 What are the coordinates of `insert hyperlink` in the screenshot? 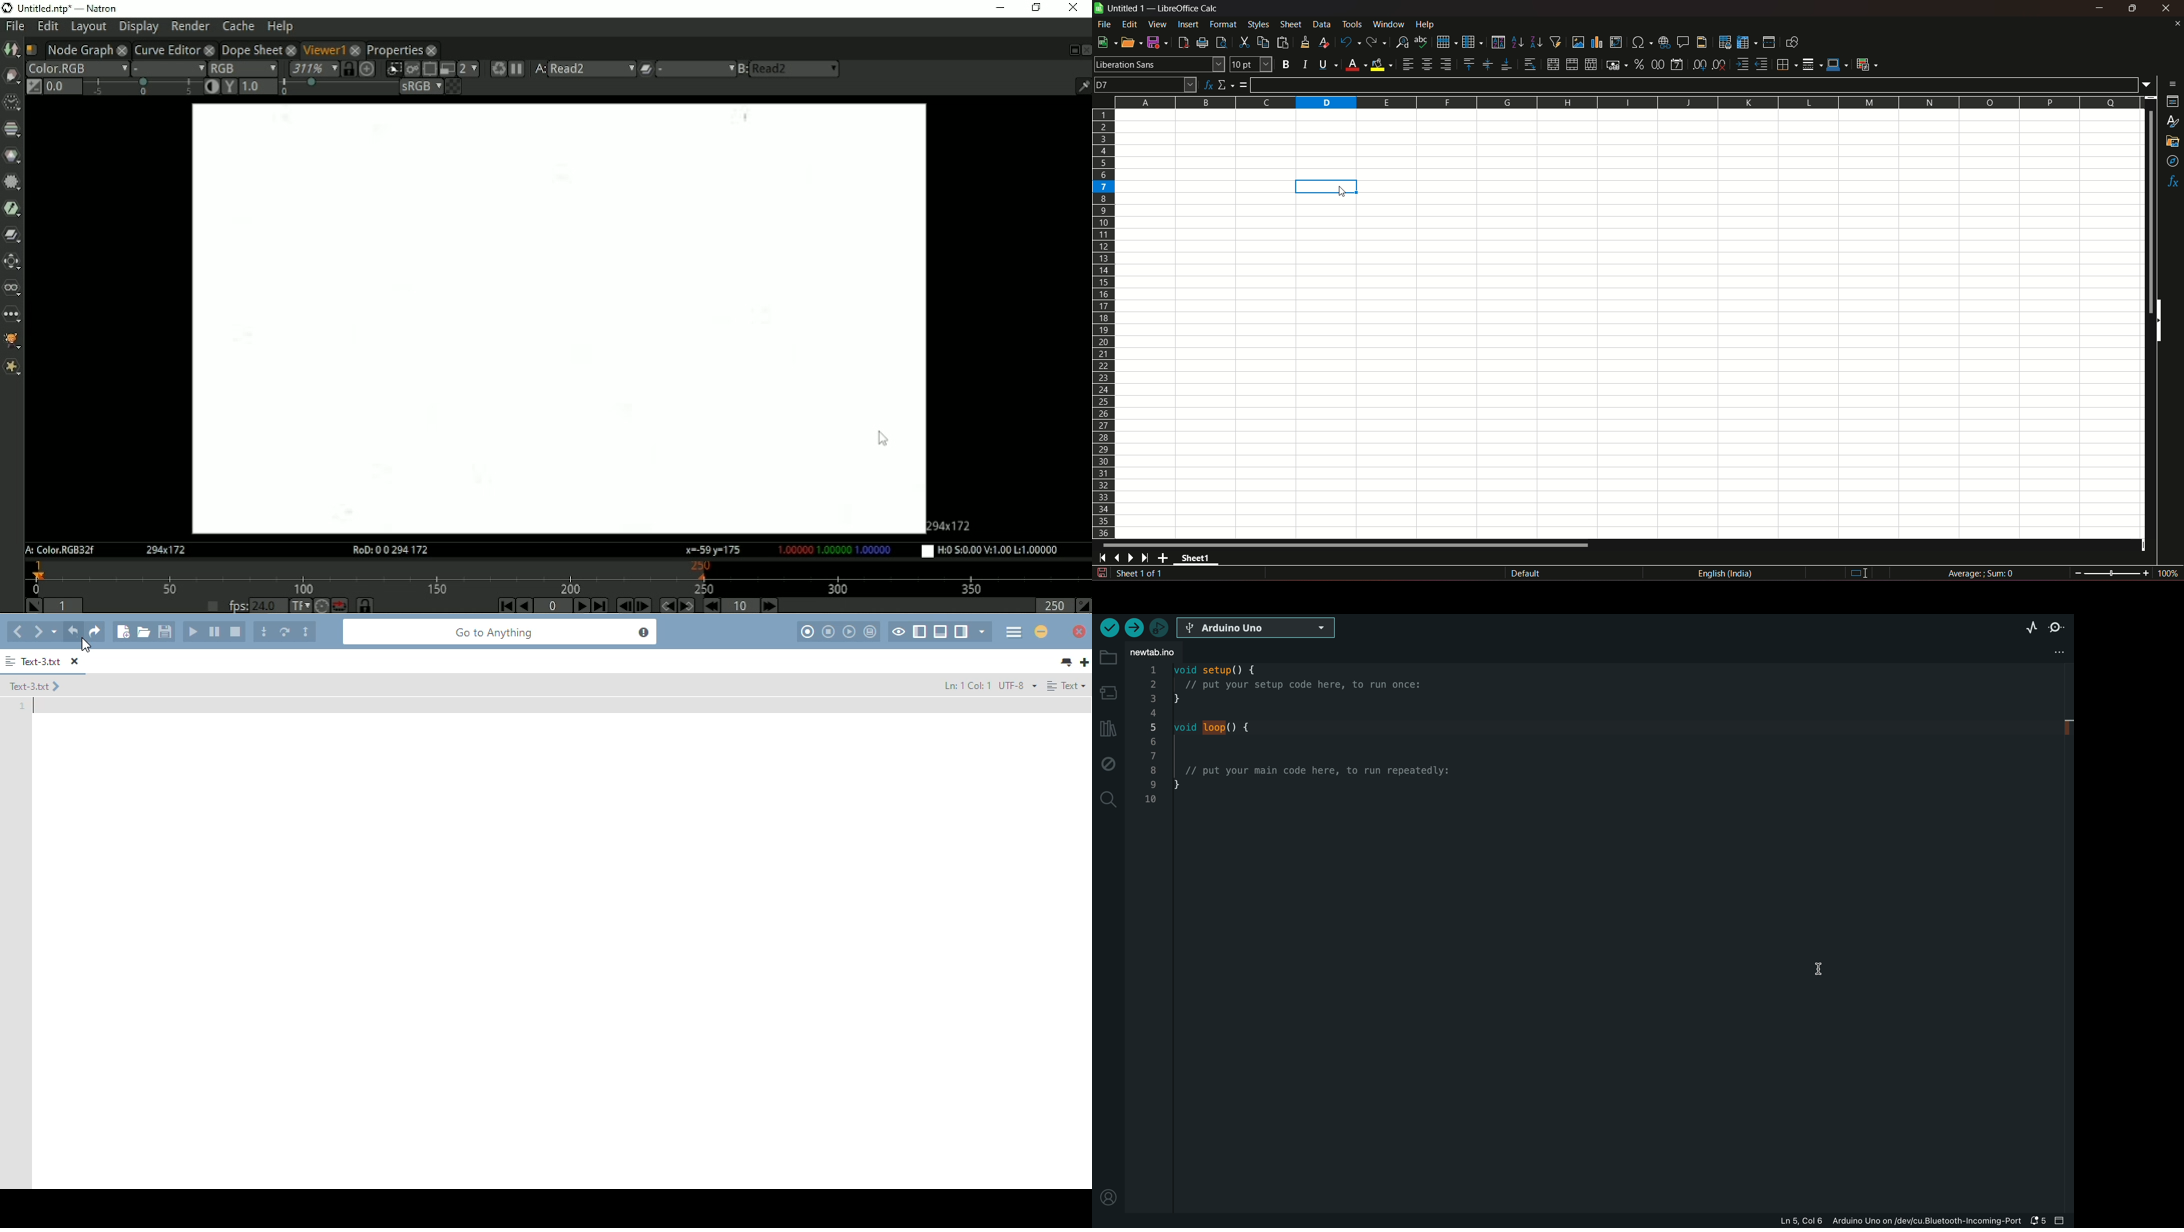 It's located at (1662, 42).